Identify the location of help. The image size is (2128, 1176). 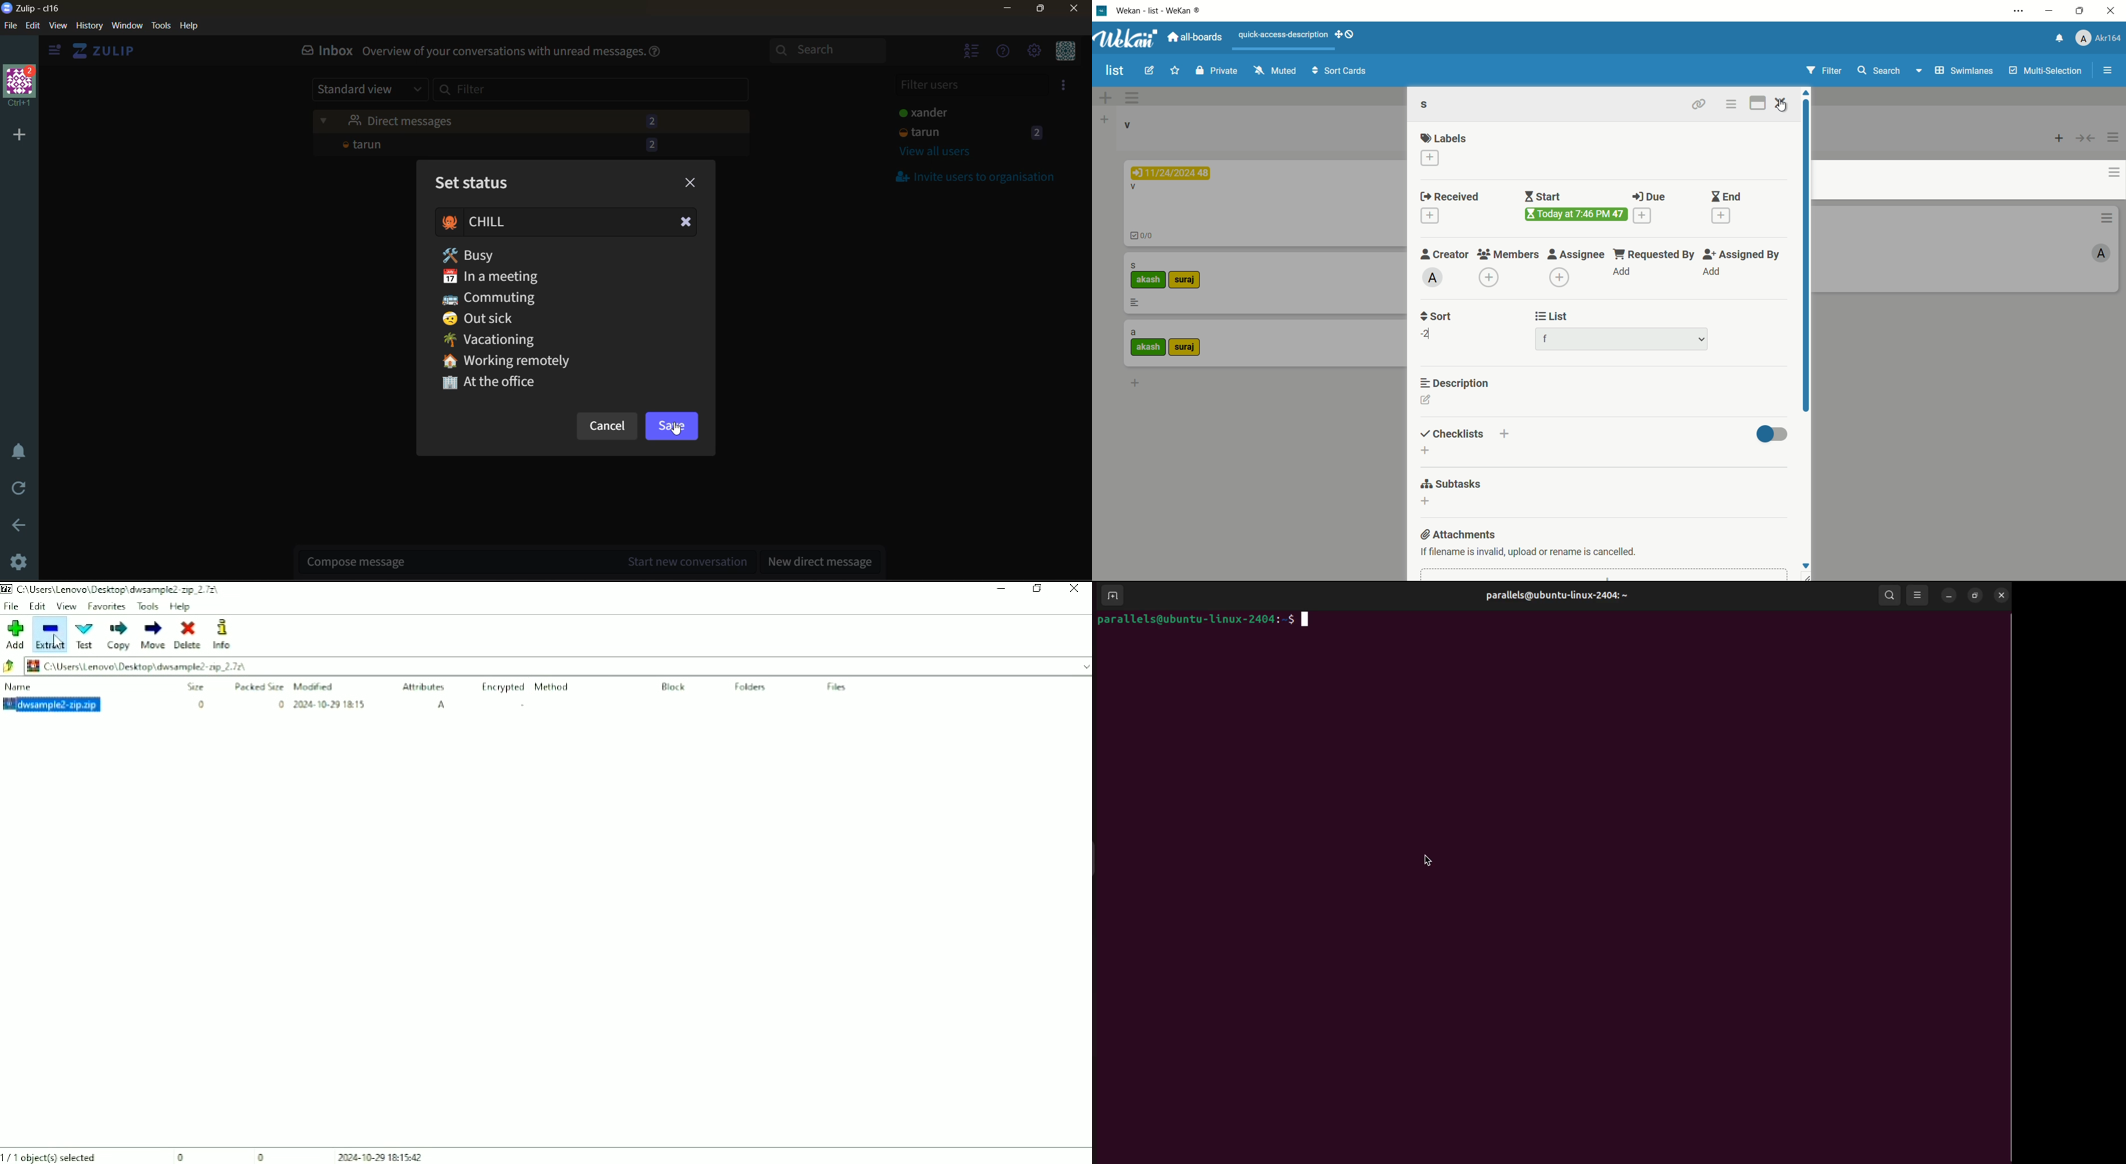
(190, 26).